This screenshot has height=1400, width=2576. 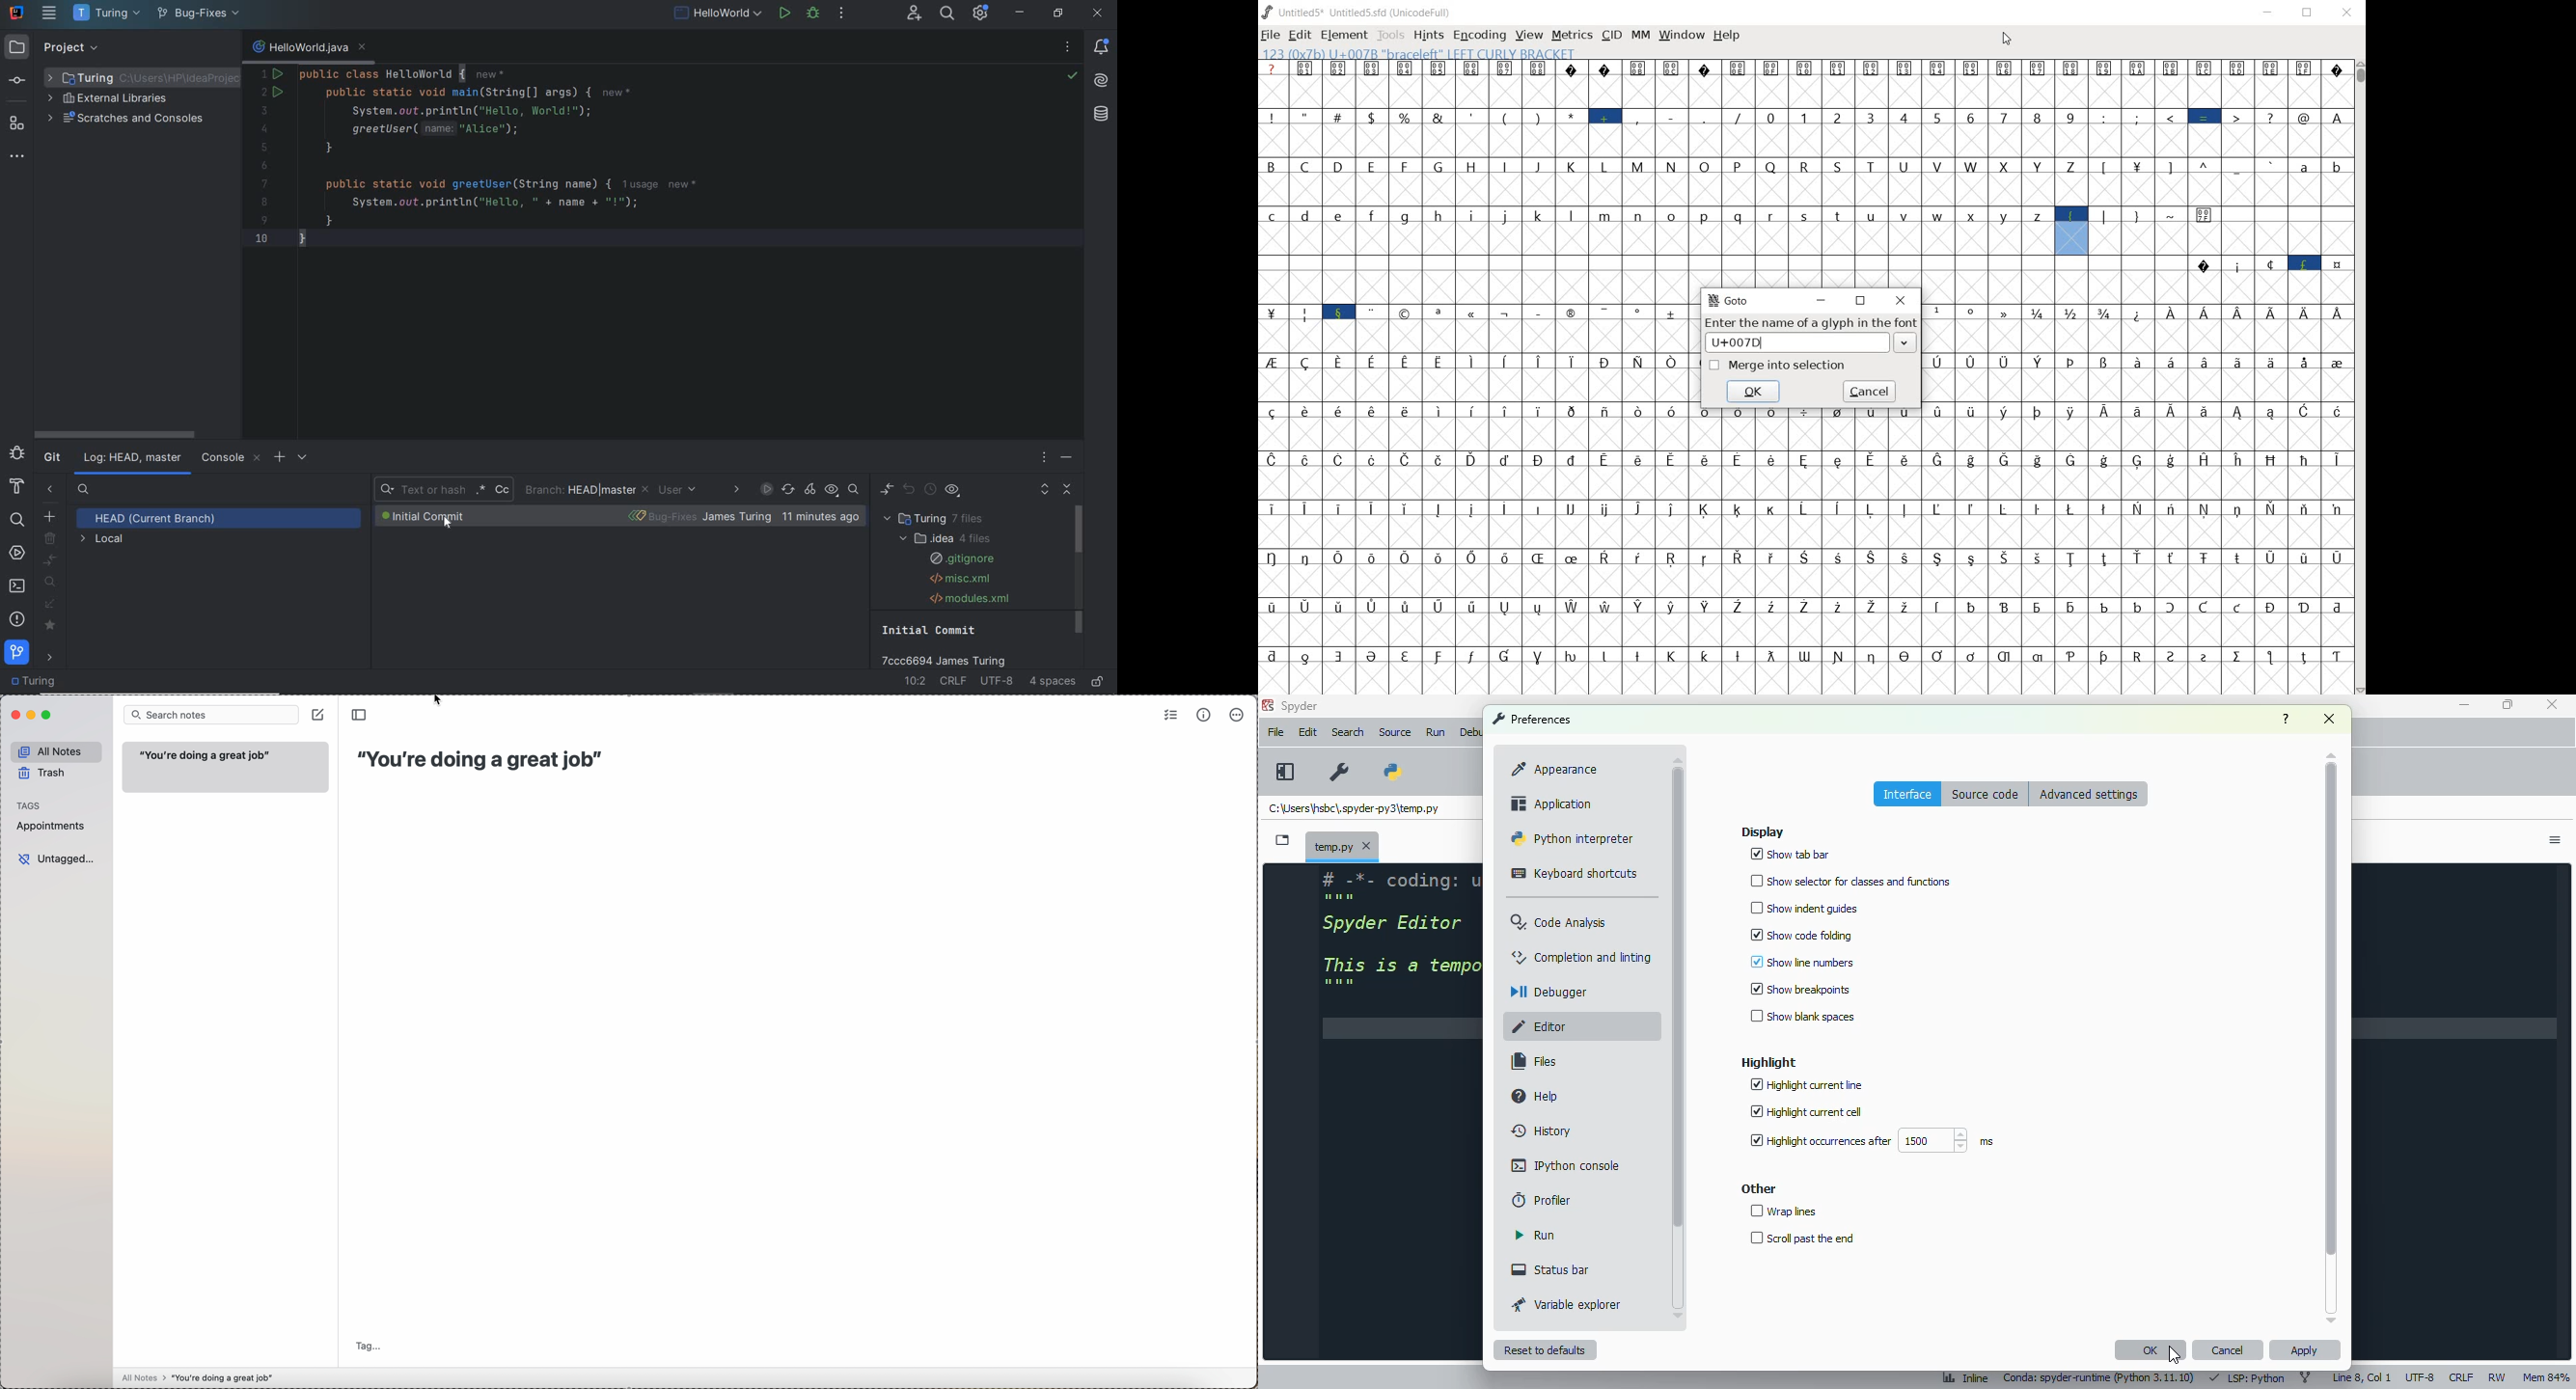 I want to click on scroll past the end, so click(x=1800, y=1238).